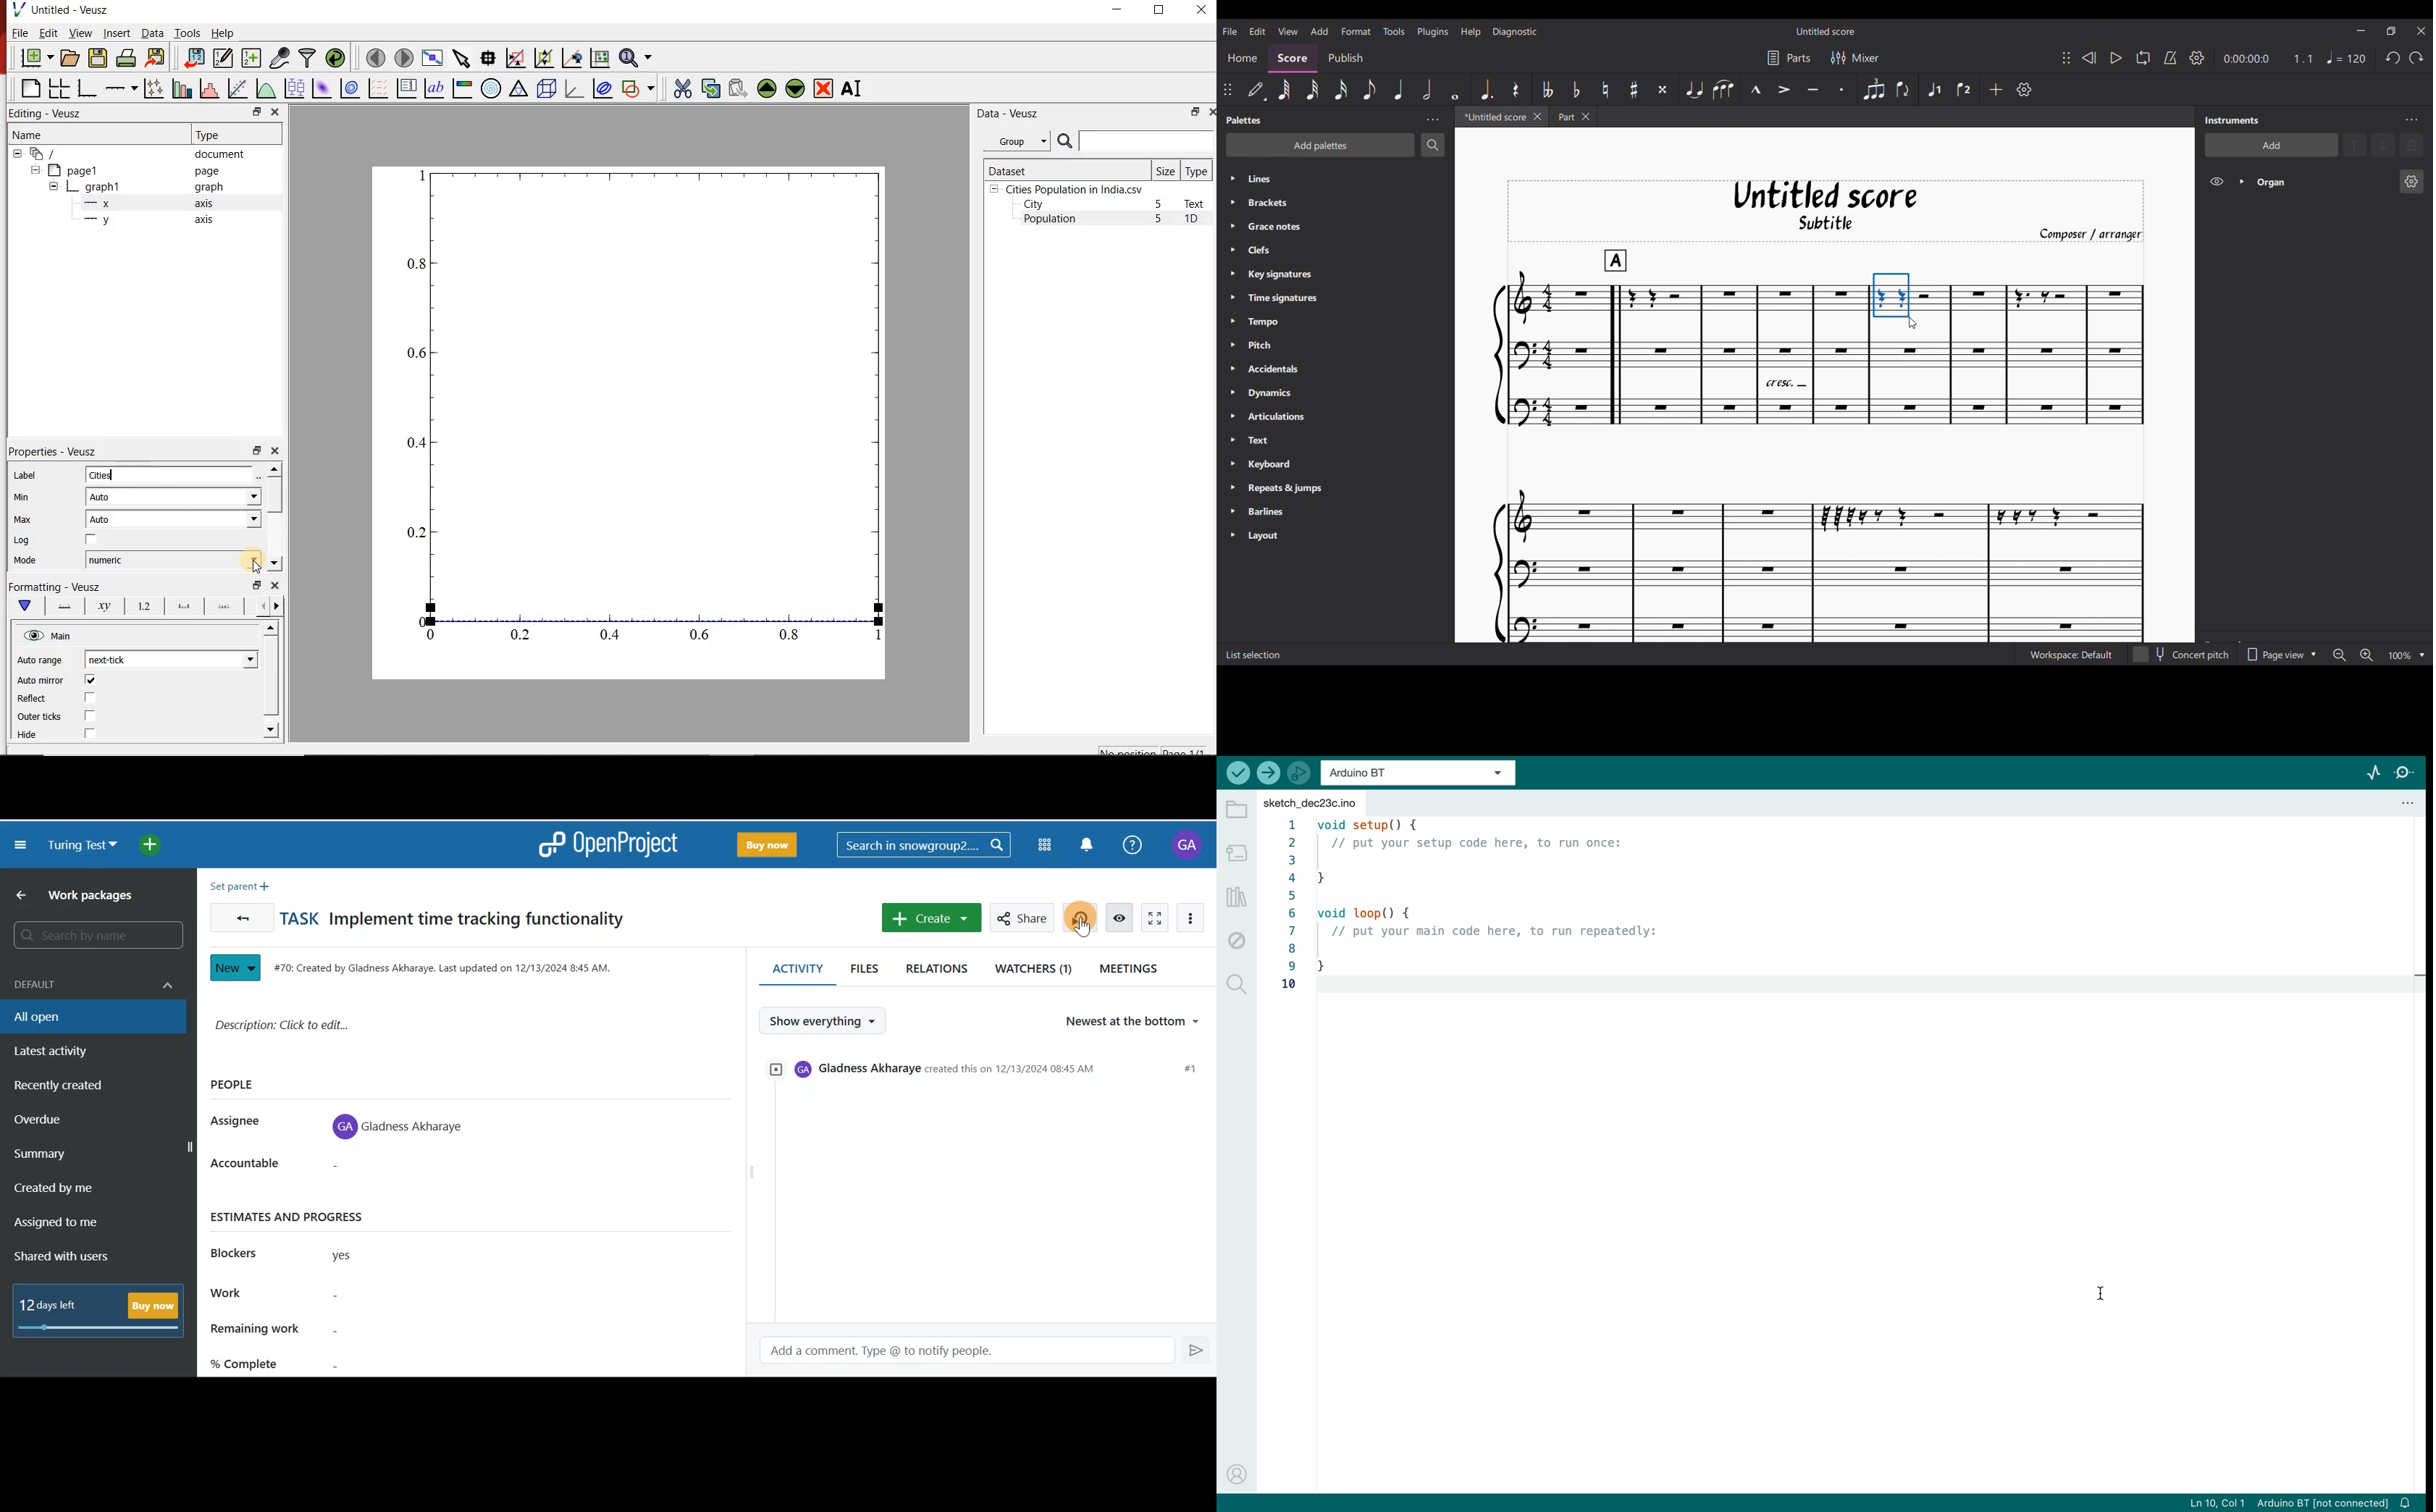 The height and width of the screenshot is (1512, 2436). Describe the element at coordinates (125, 59) in the screenshot. I see `print the document` at that location.